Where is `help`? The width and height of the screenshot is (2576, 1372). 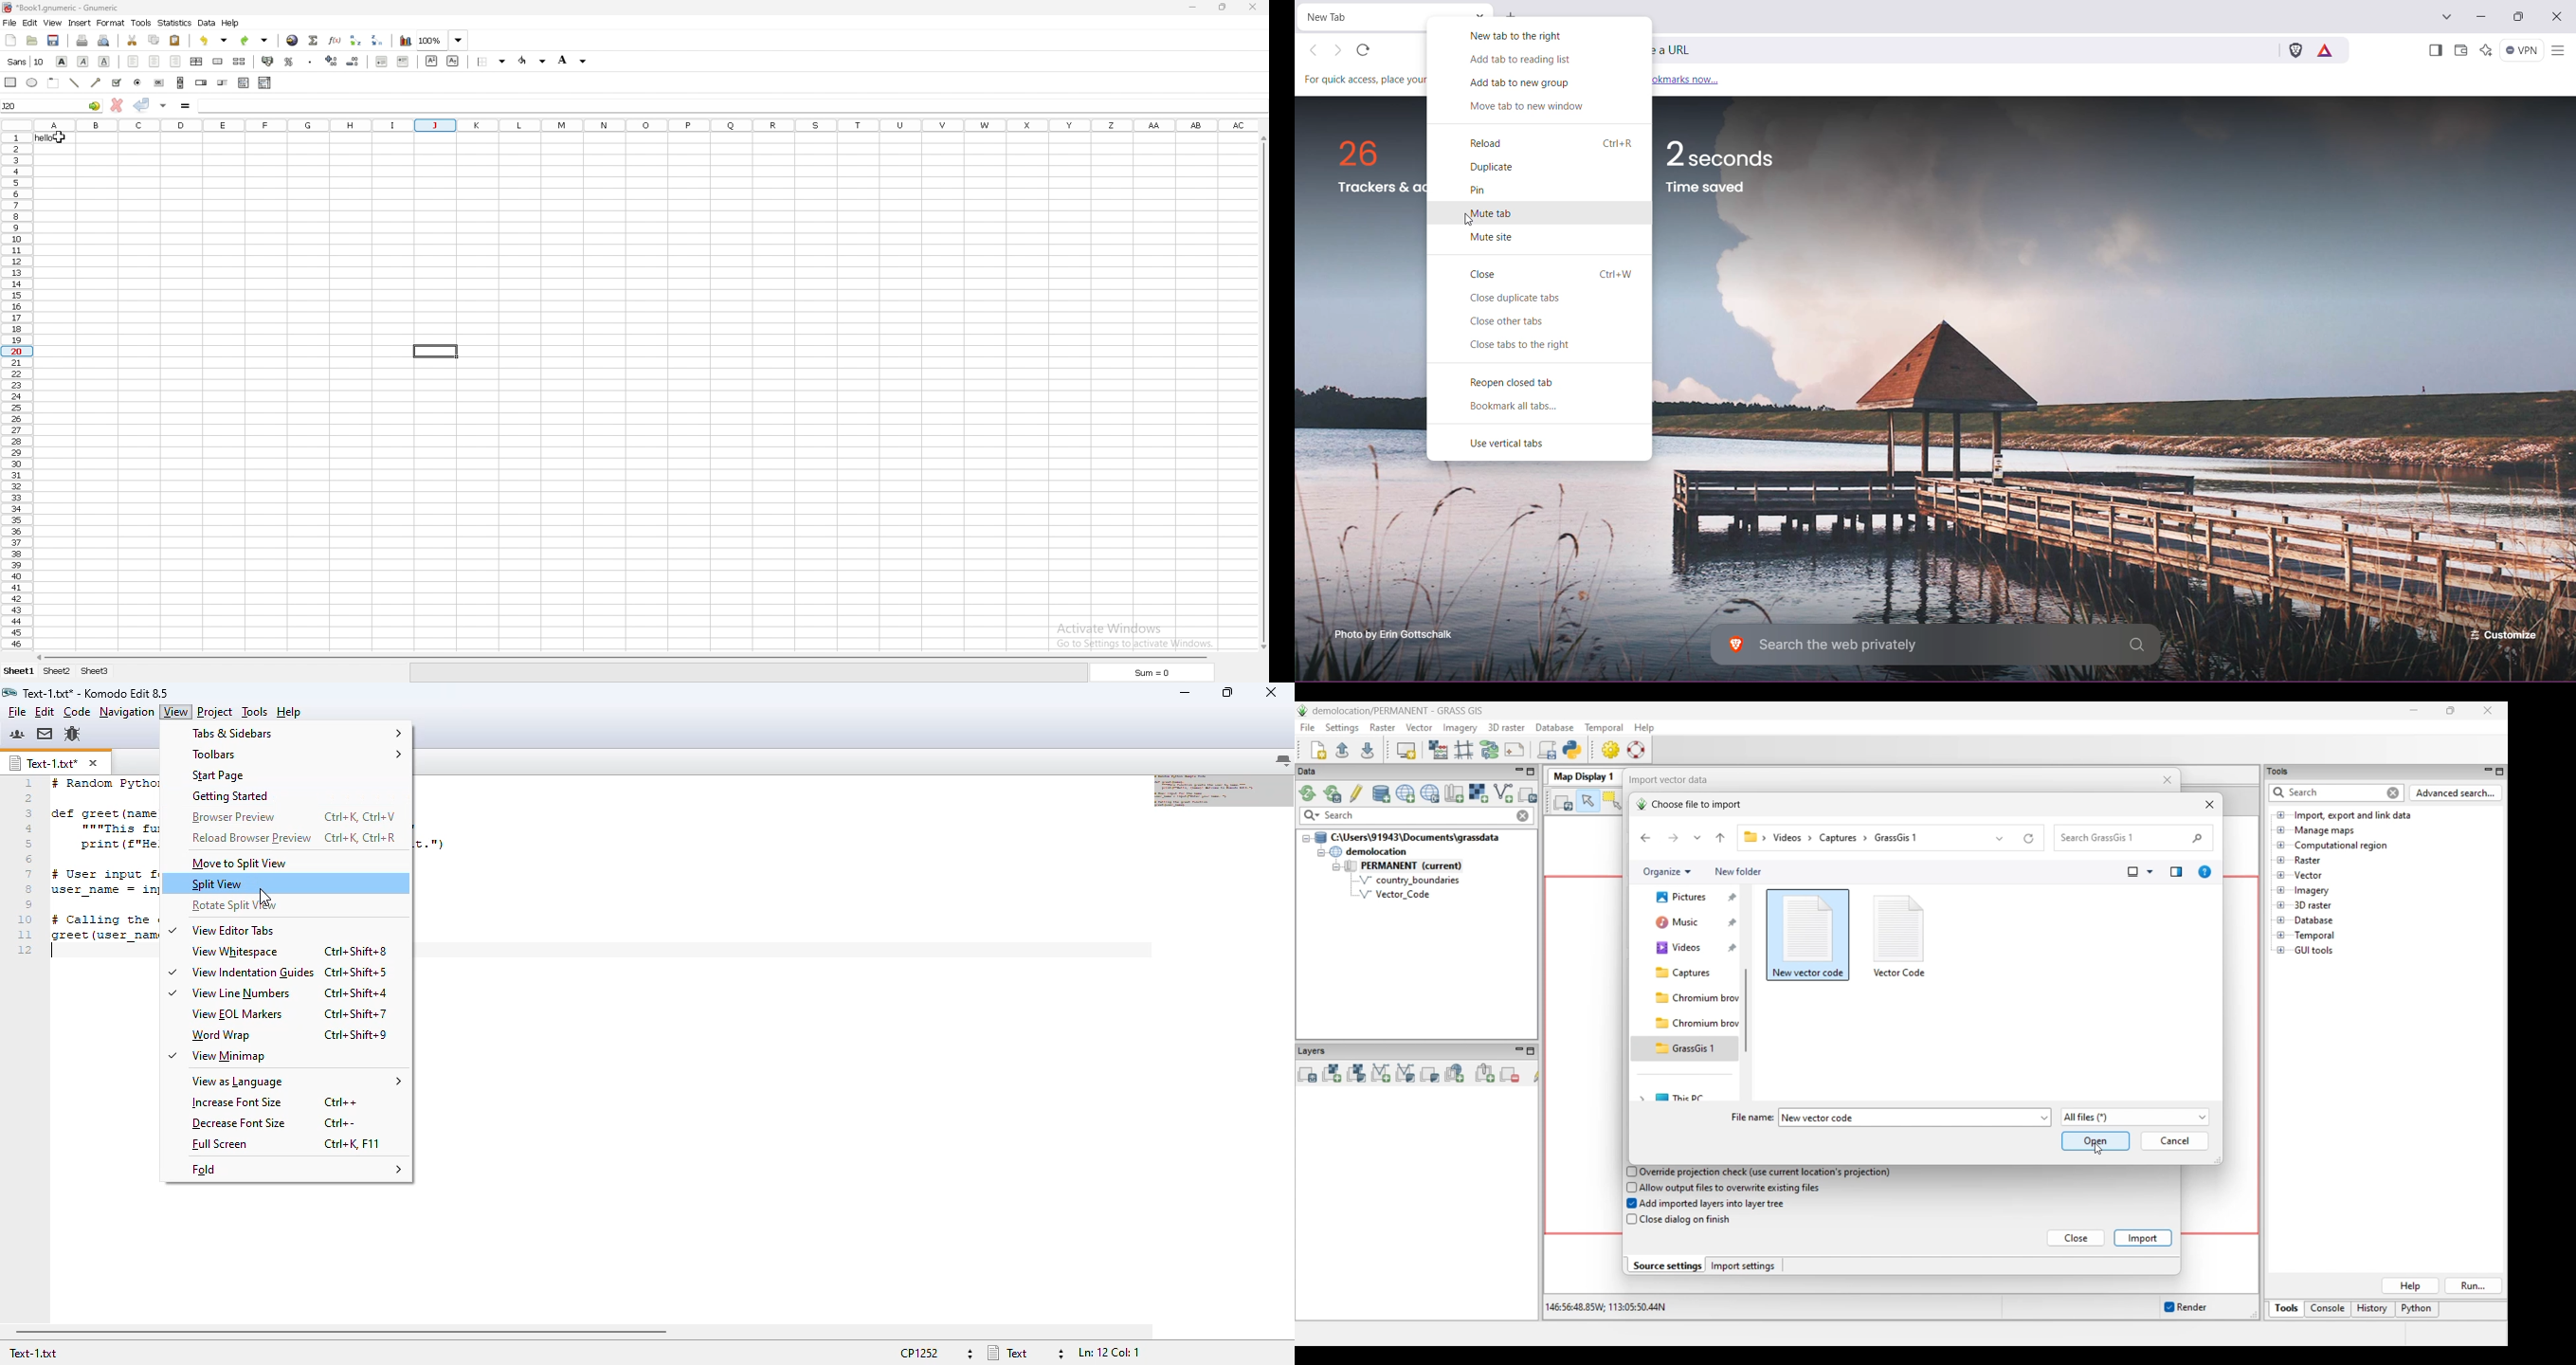 help is located at coordinates (231, 24).